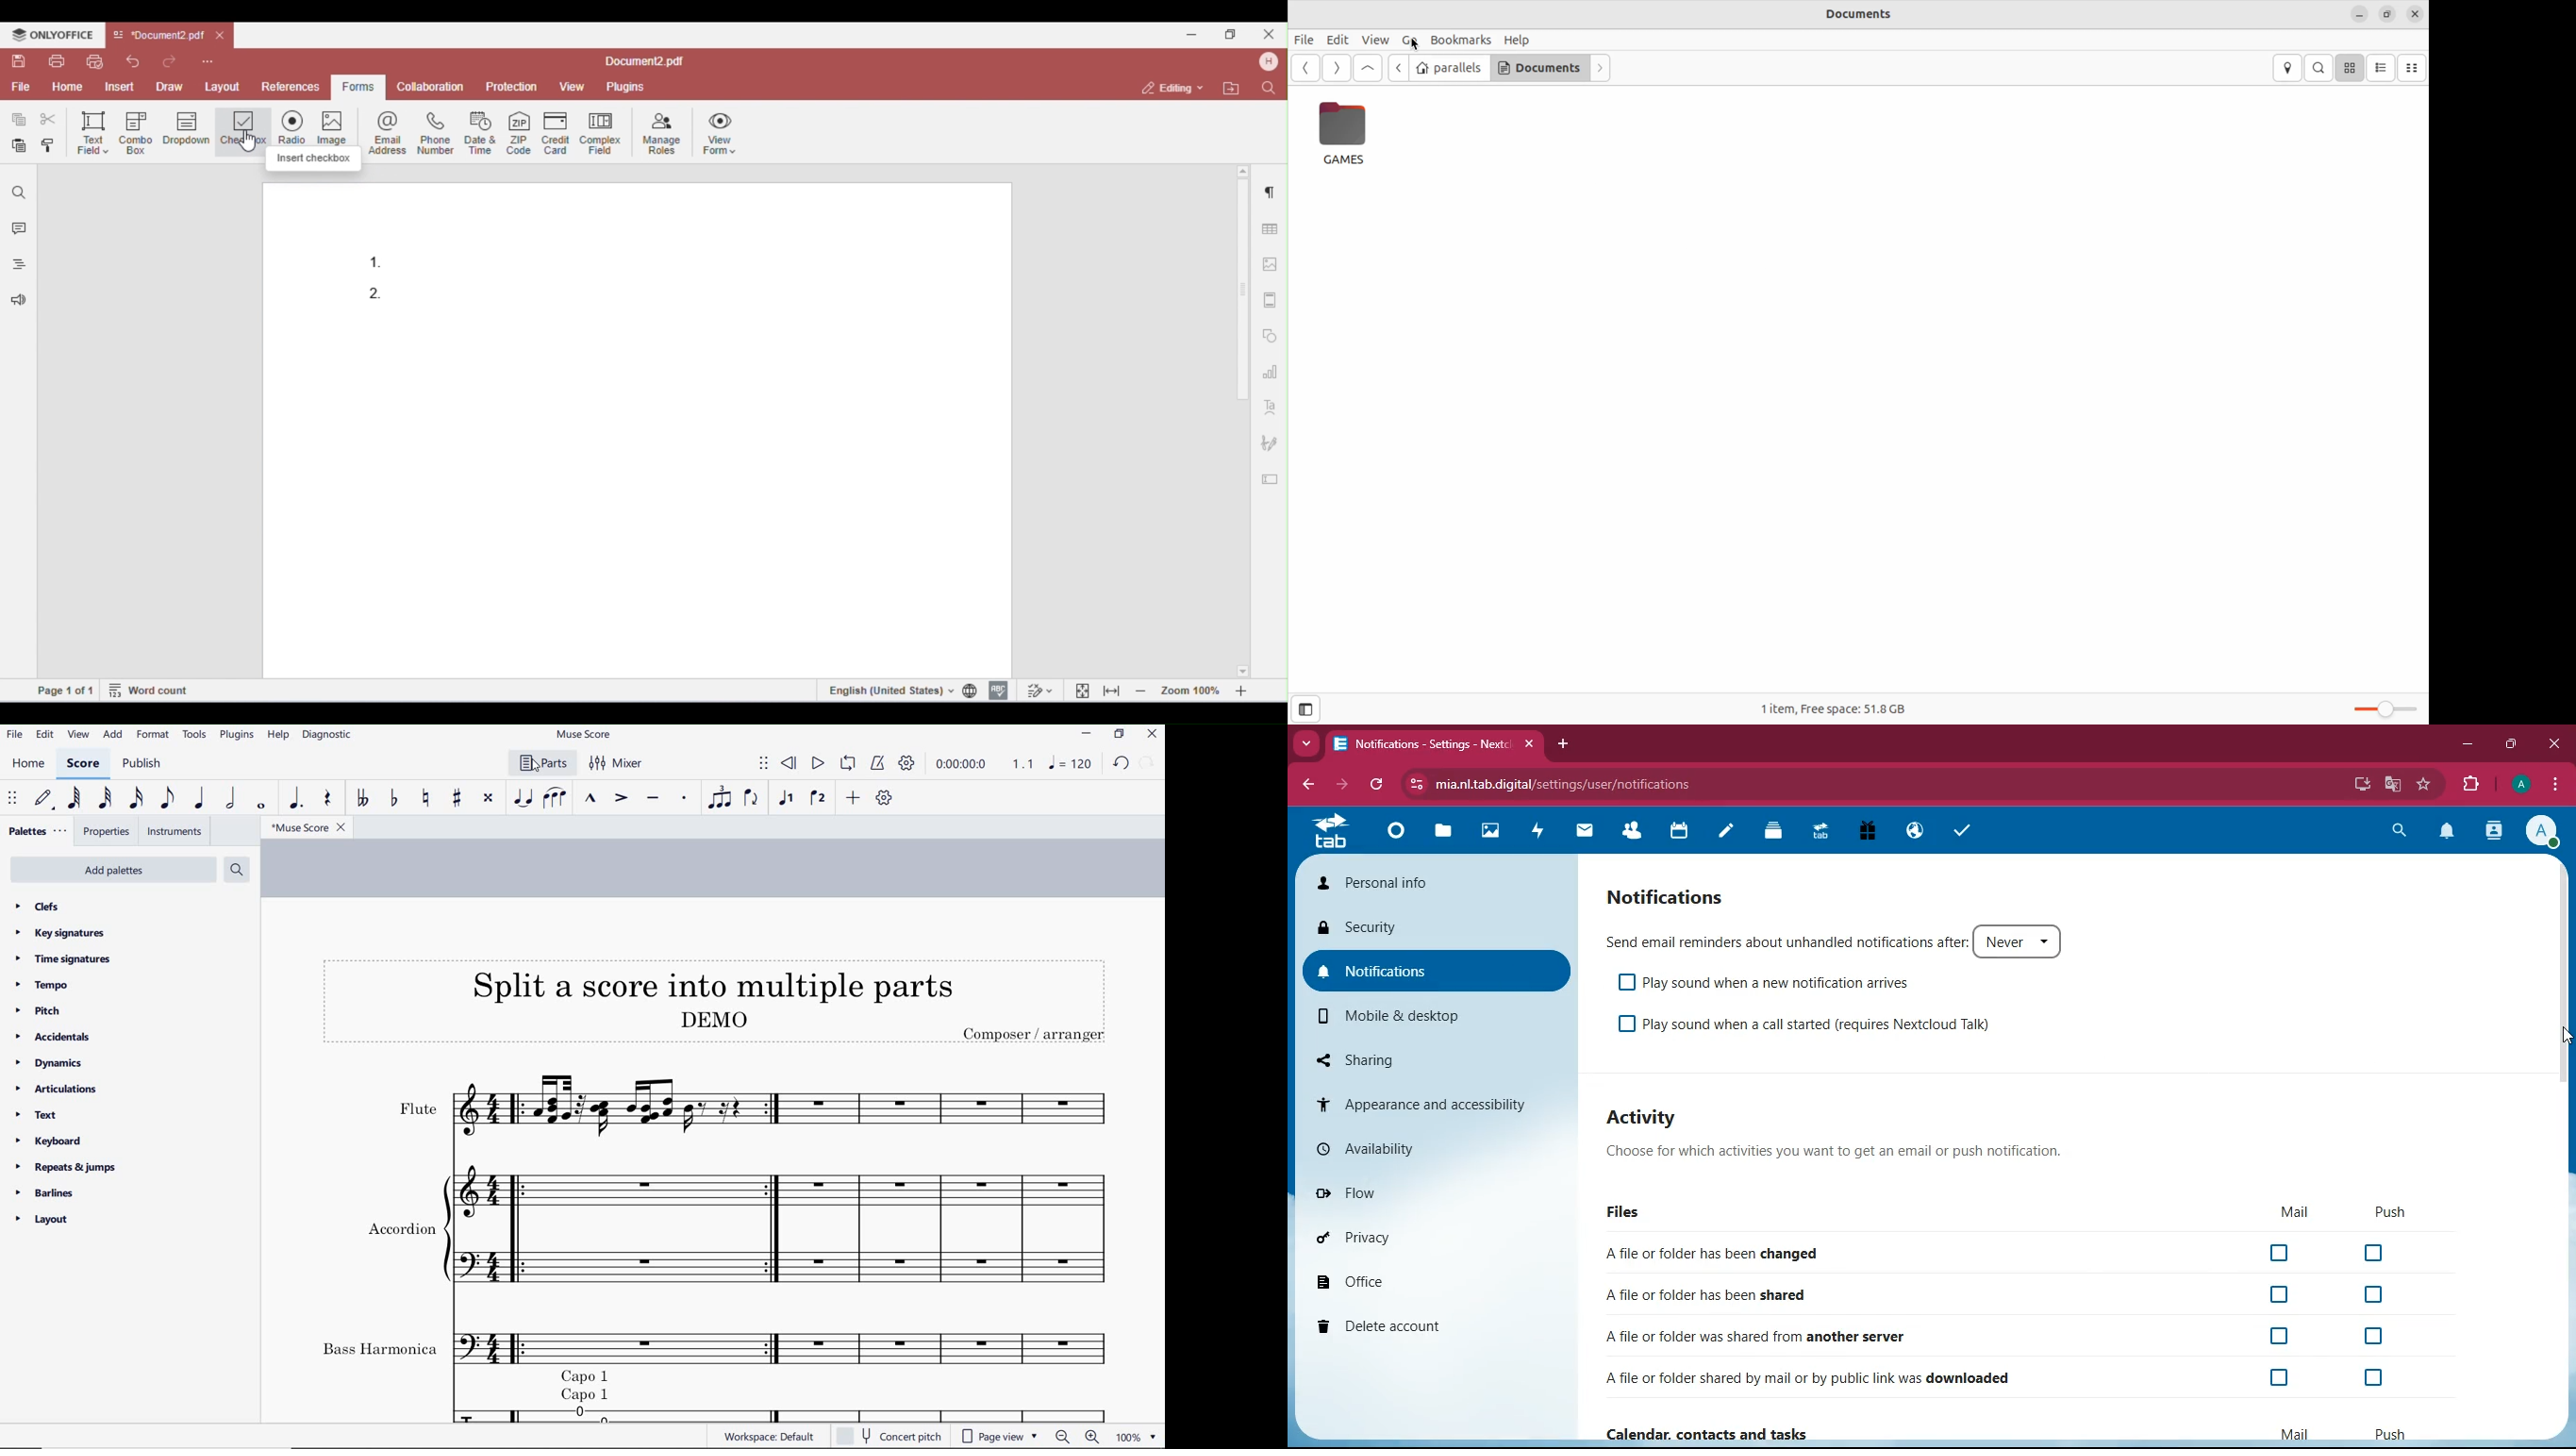 The width and height of the screenshot is (2576, 1456). What do you see at coordinates (260, 805) in the screenshot?
I see `whole note` at bounding box center [260, 805].